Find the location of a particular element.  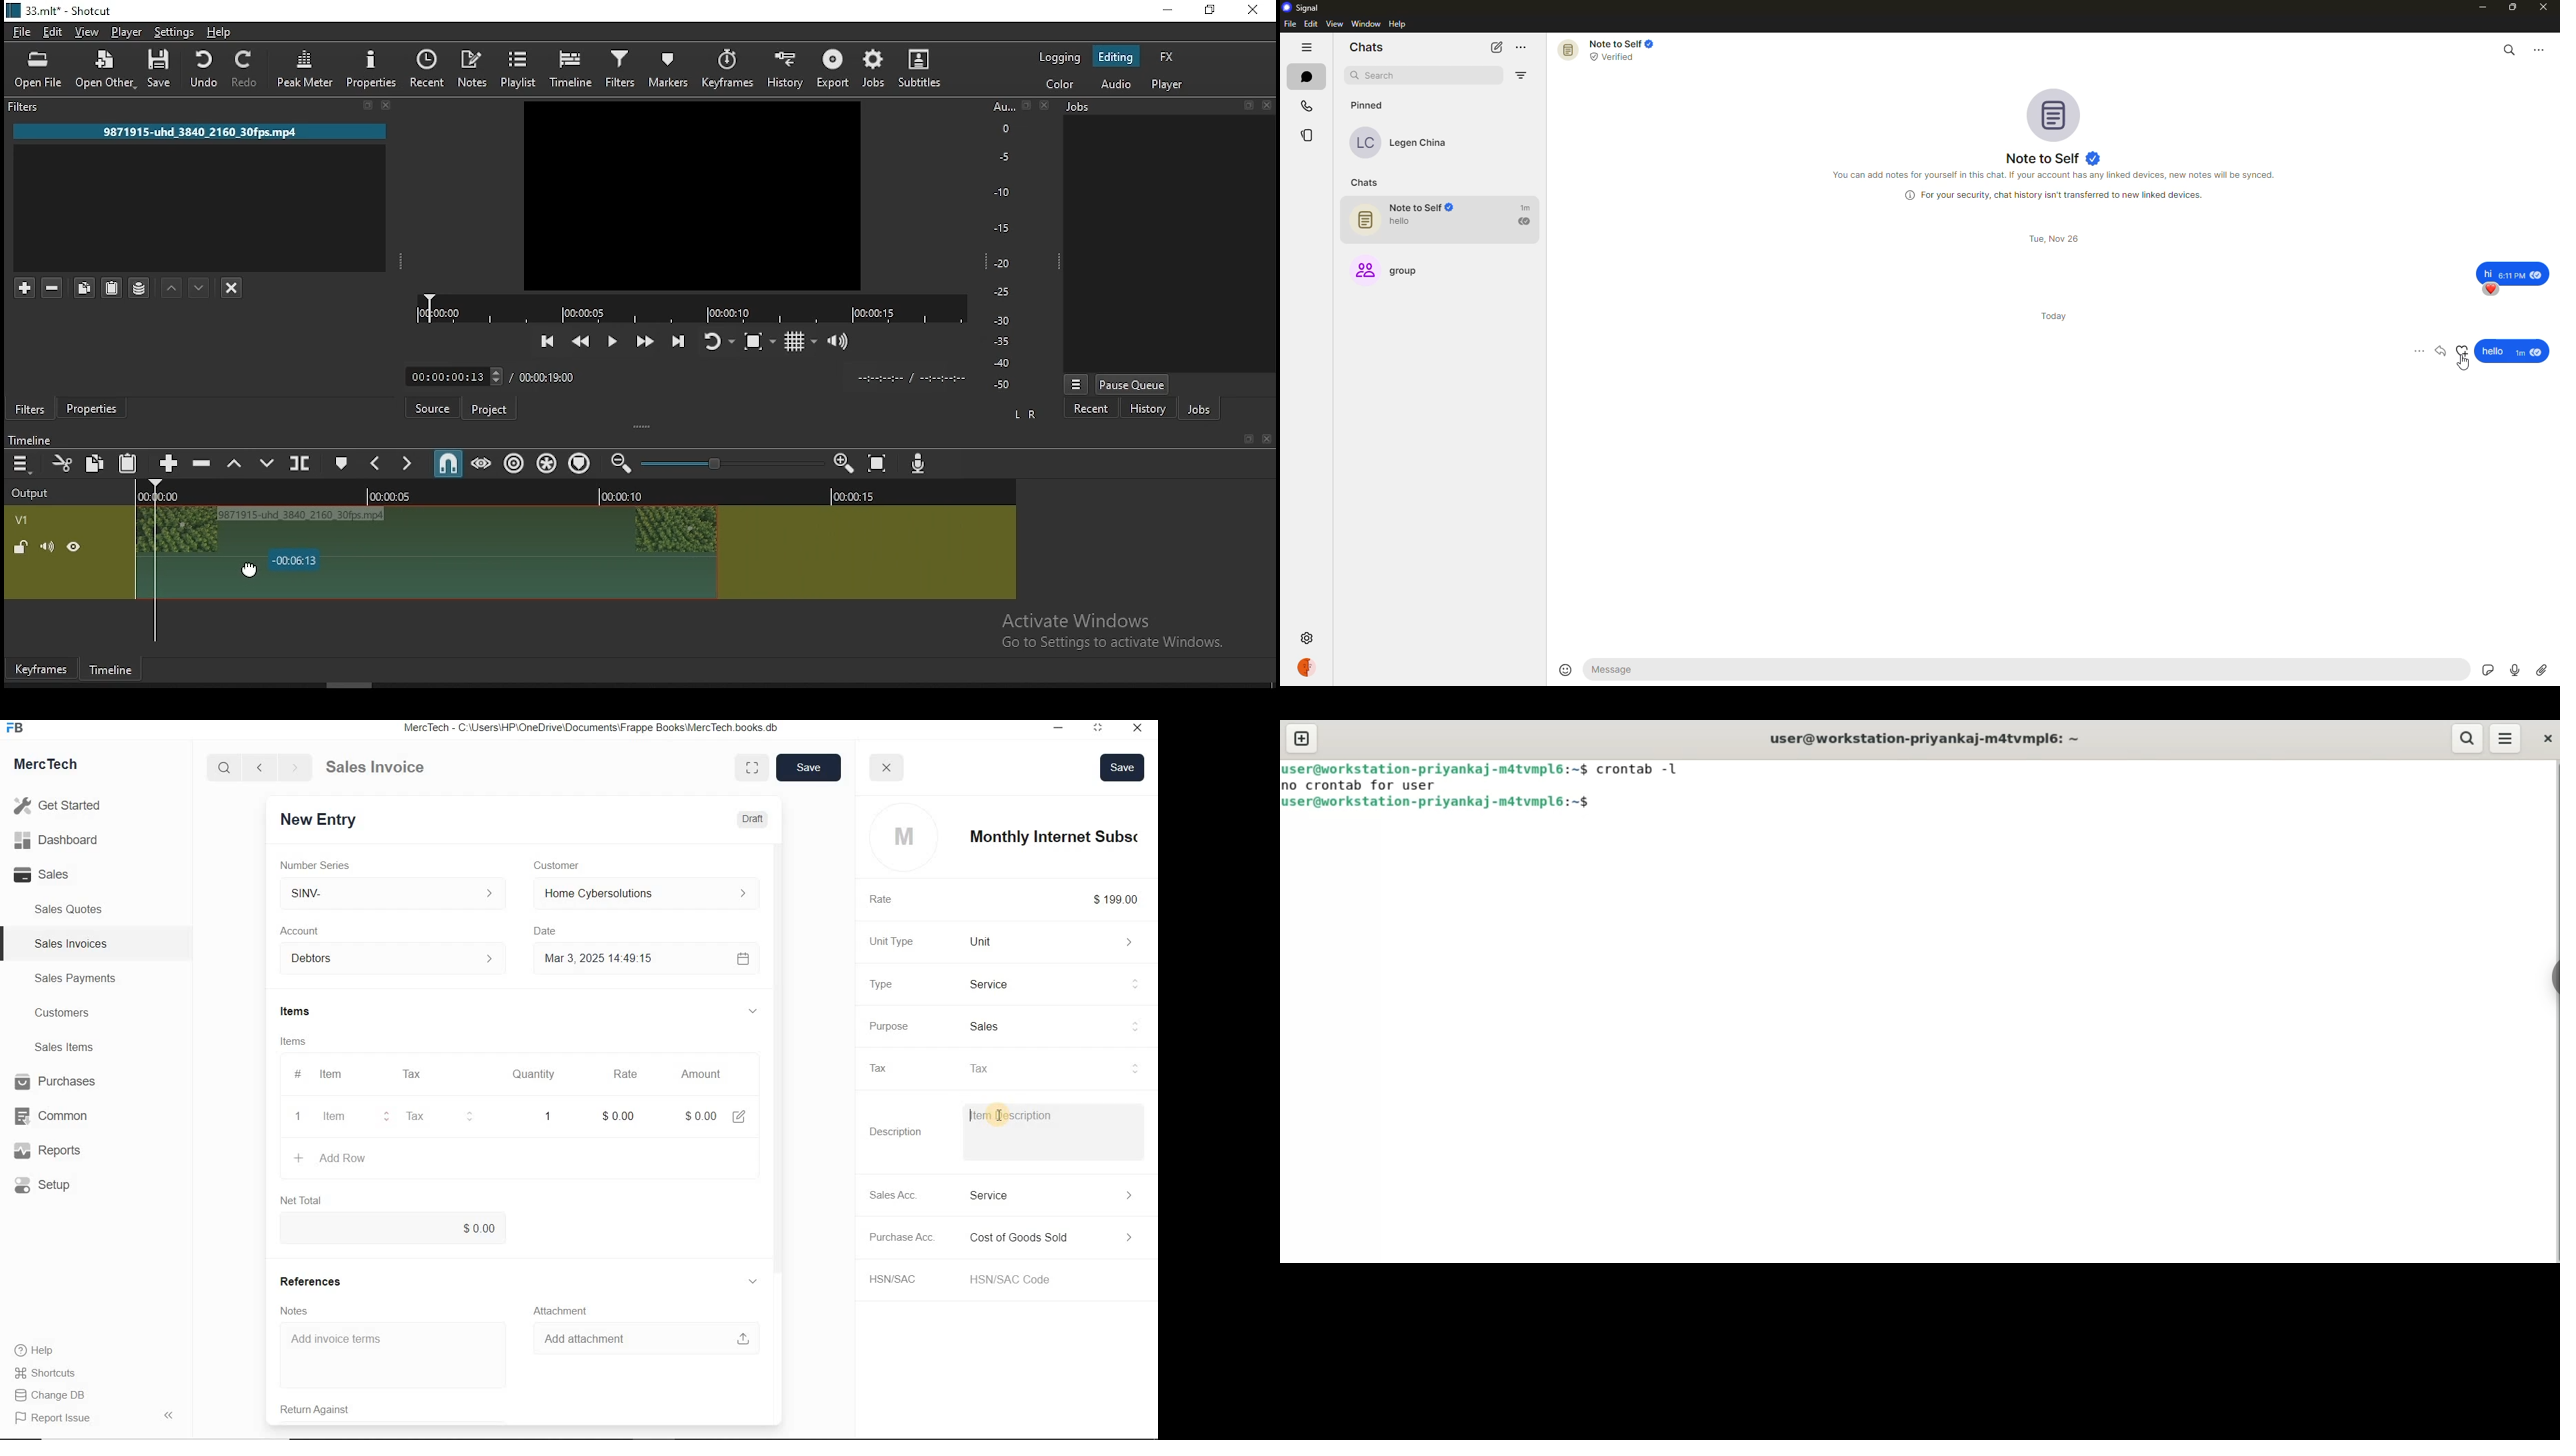

subtitle is located at coordinates (923, 68).